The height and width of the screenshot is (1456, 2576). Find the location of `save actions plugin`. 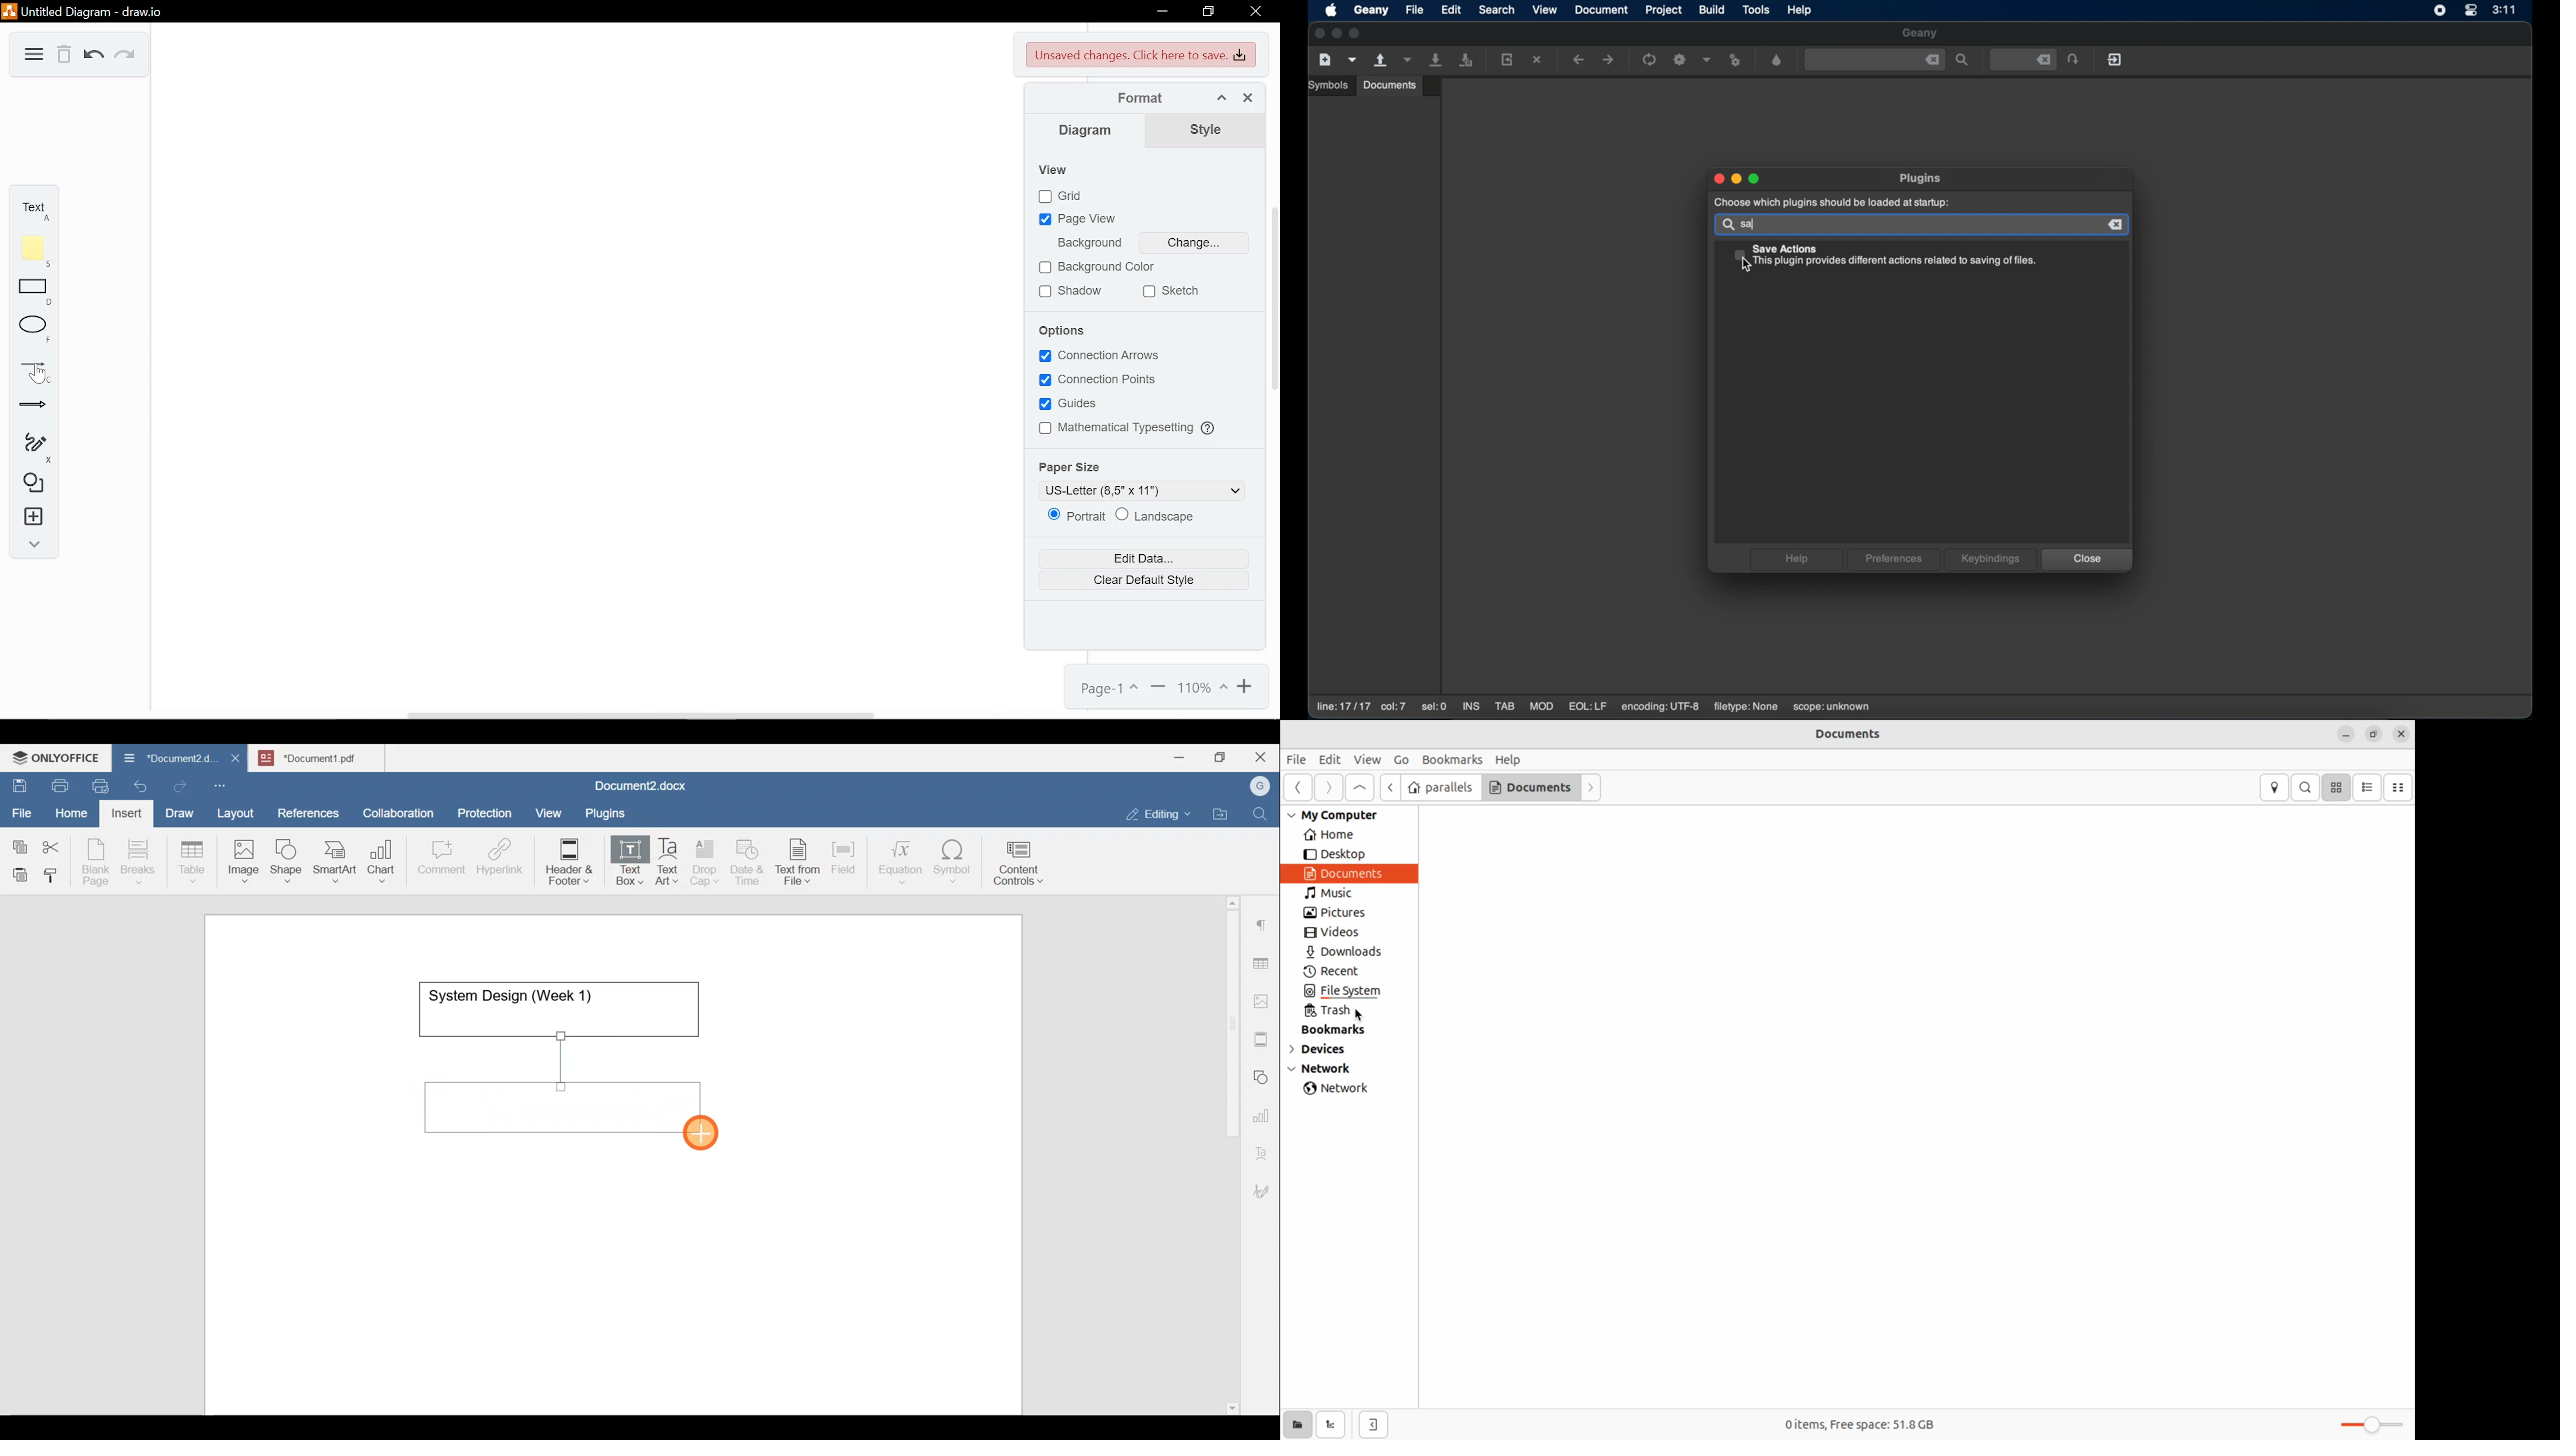

save actions plugin is located at coordinates (1885, 257).